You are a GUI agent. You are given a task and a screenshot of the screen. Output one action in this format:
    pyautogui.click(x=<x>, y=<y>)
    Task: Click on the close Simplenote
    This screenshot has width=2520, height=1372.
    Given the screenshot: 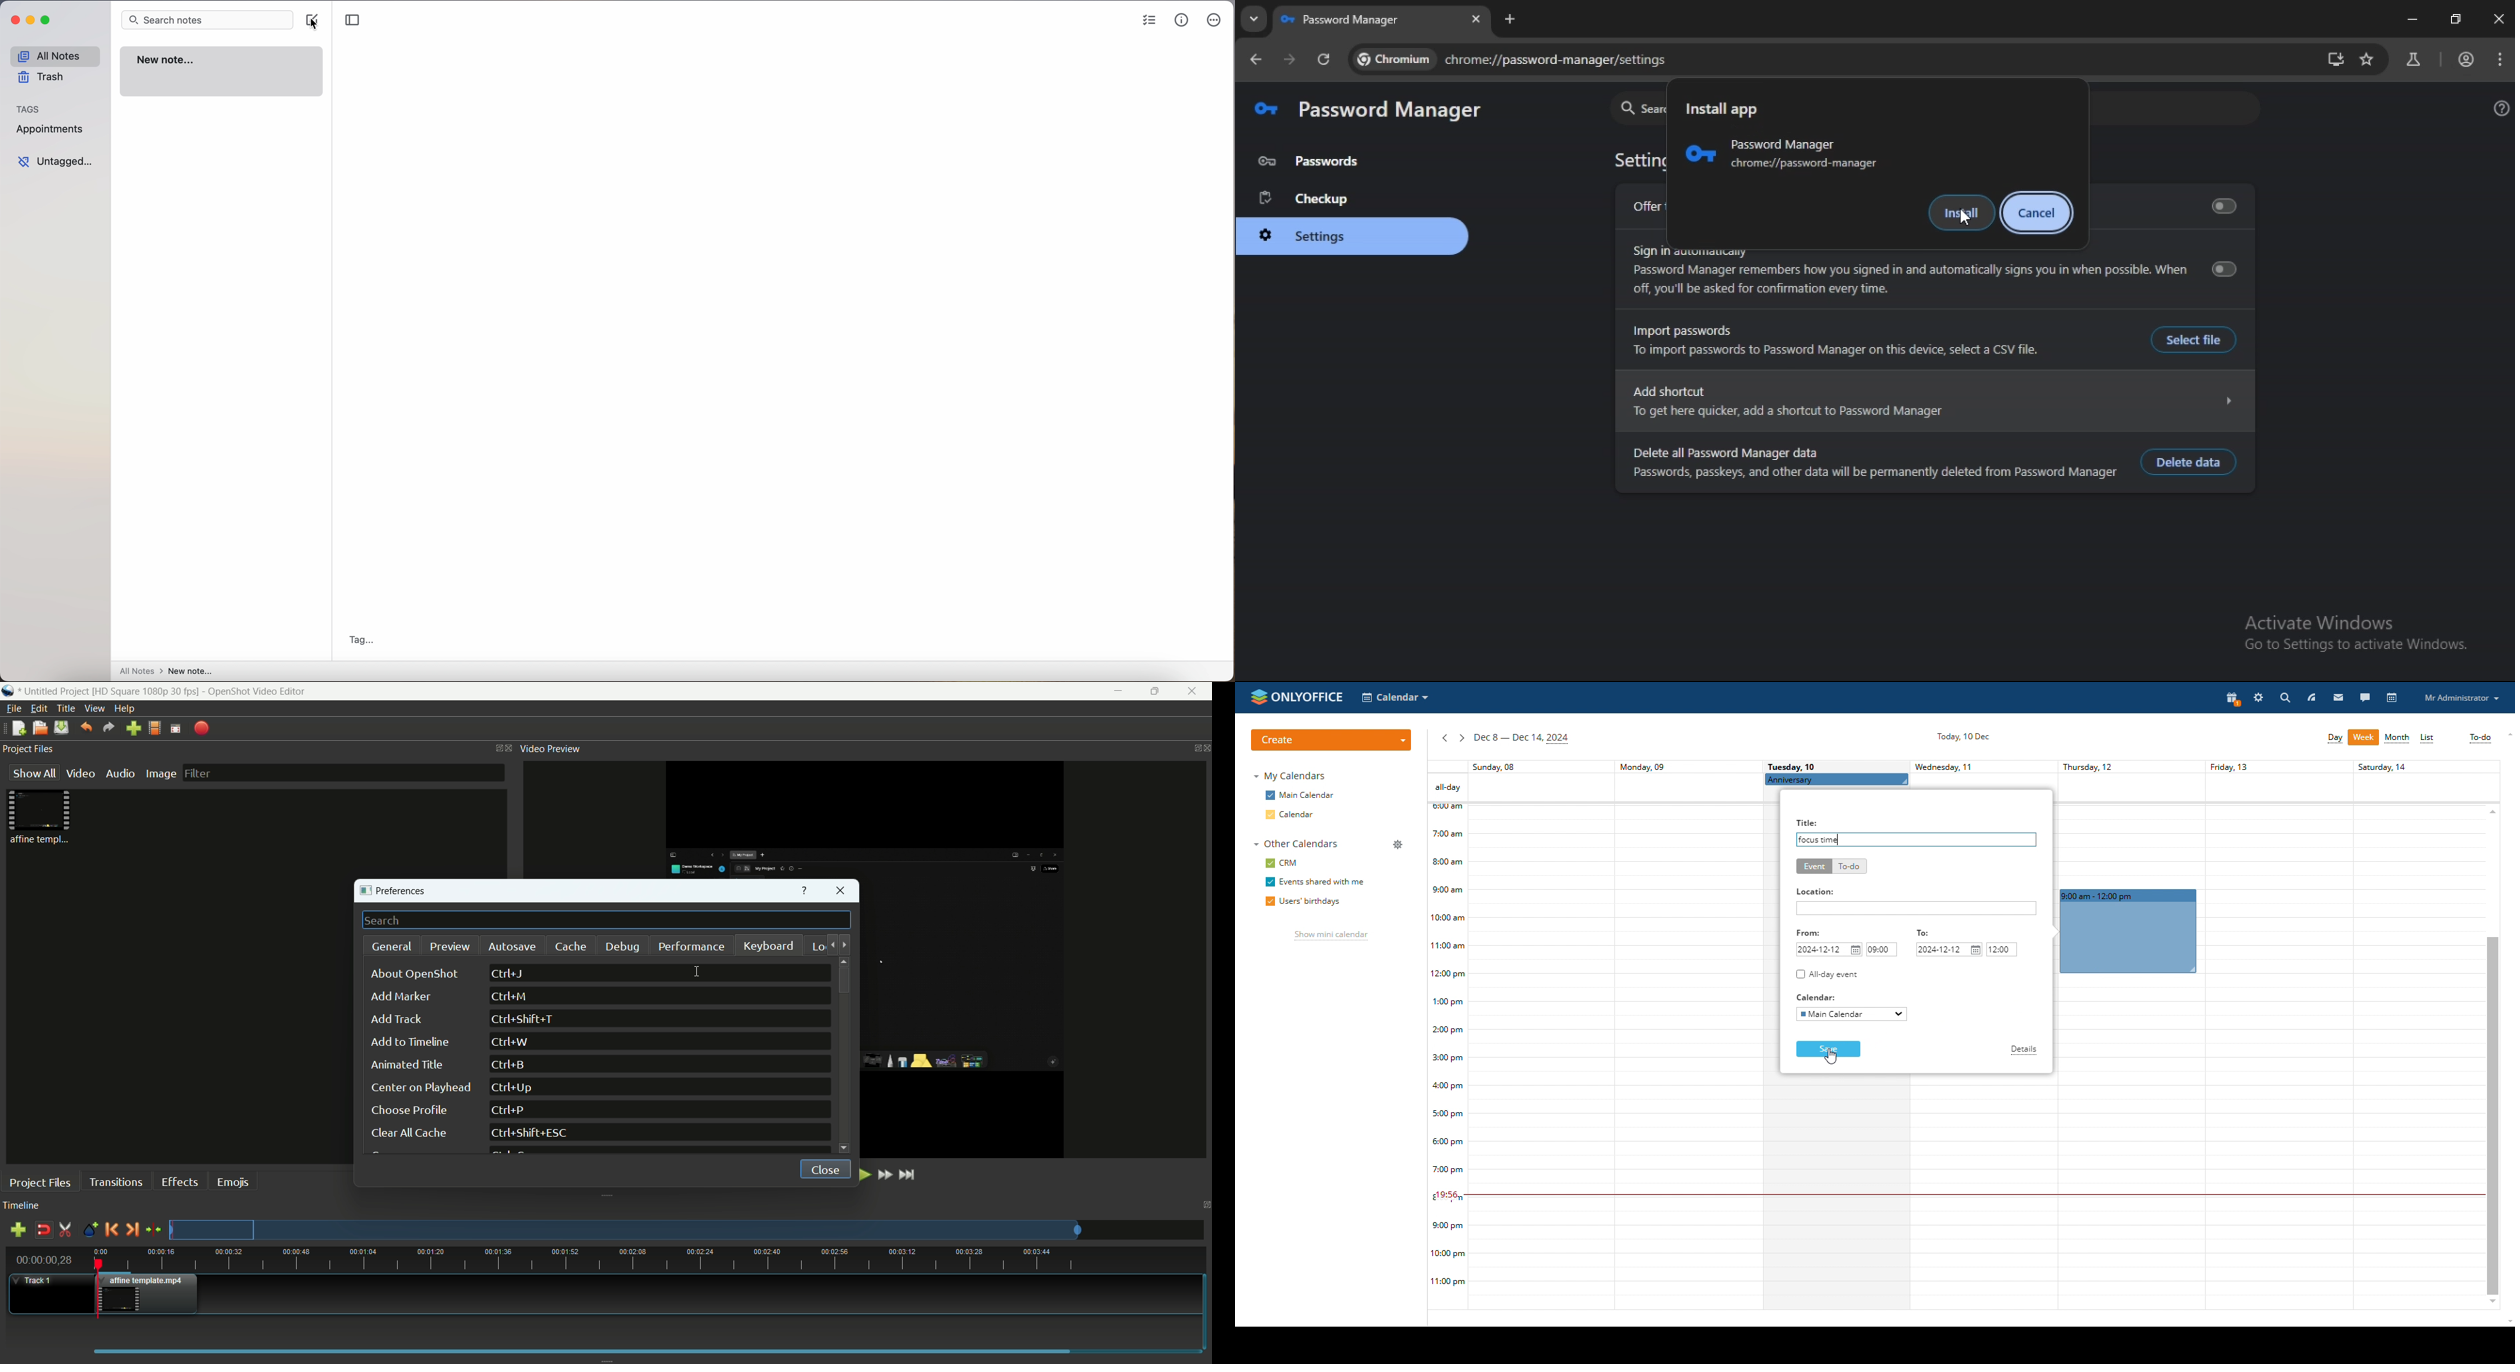 What is the action you would take?
    pyautogui.click(x=14, y=21)
    